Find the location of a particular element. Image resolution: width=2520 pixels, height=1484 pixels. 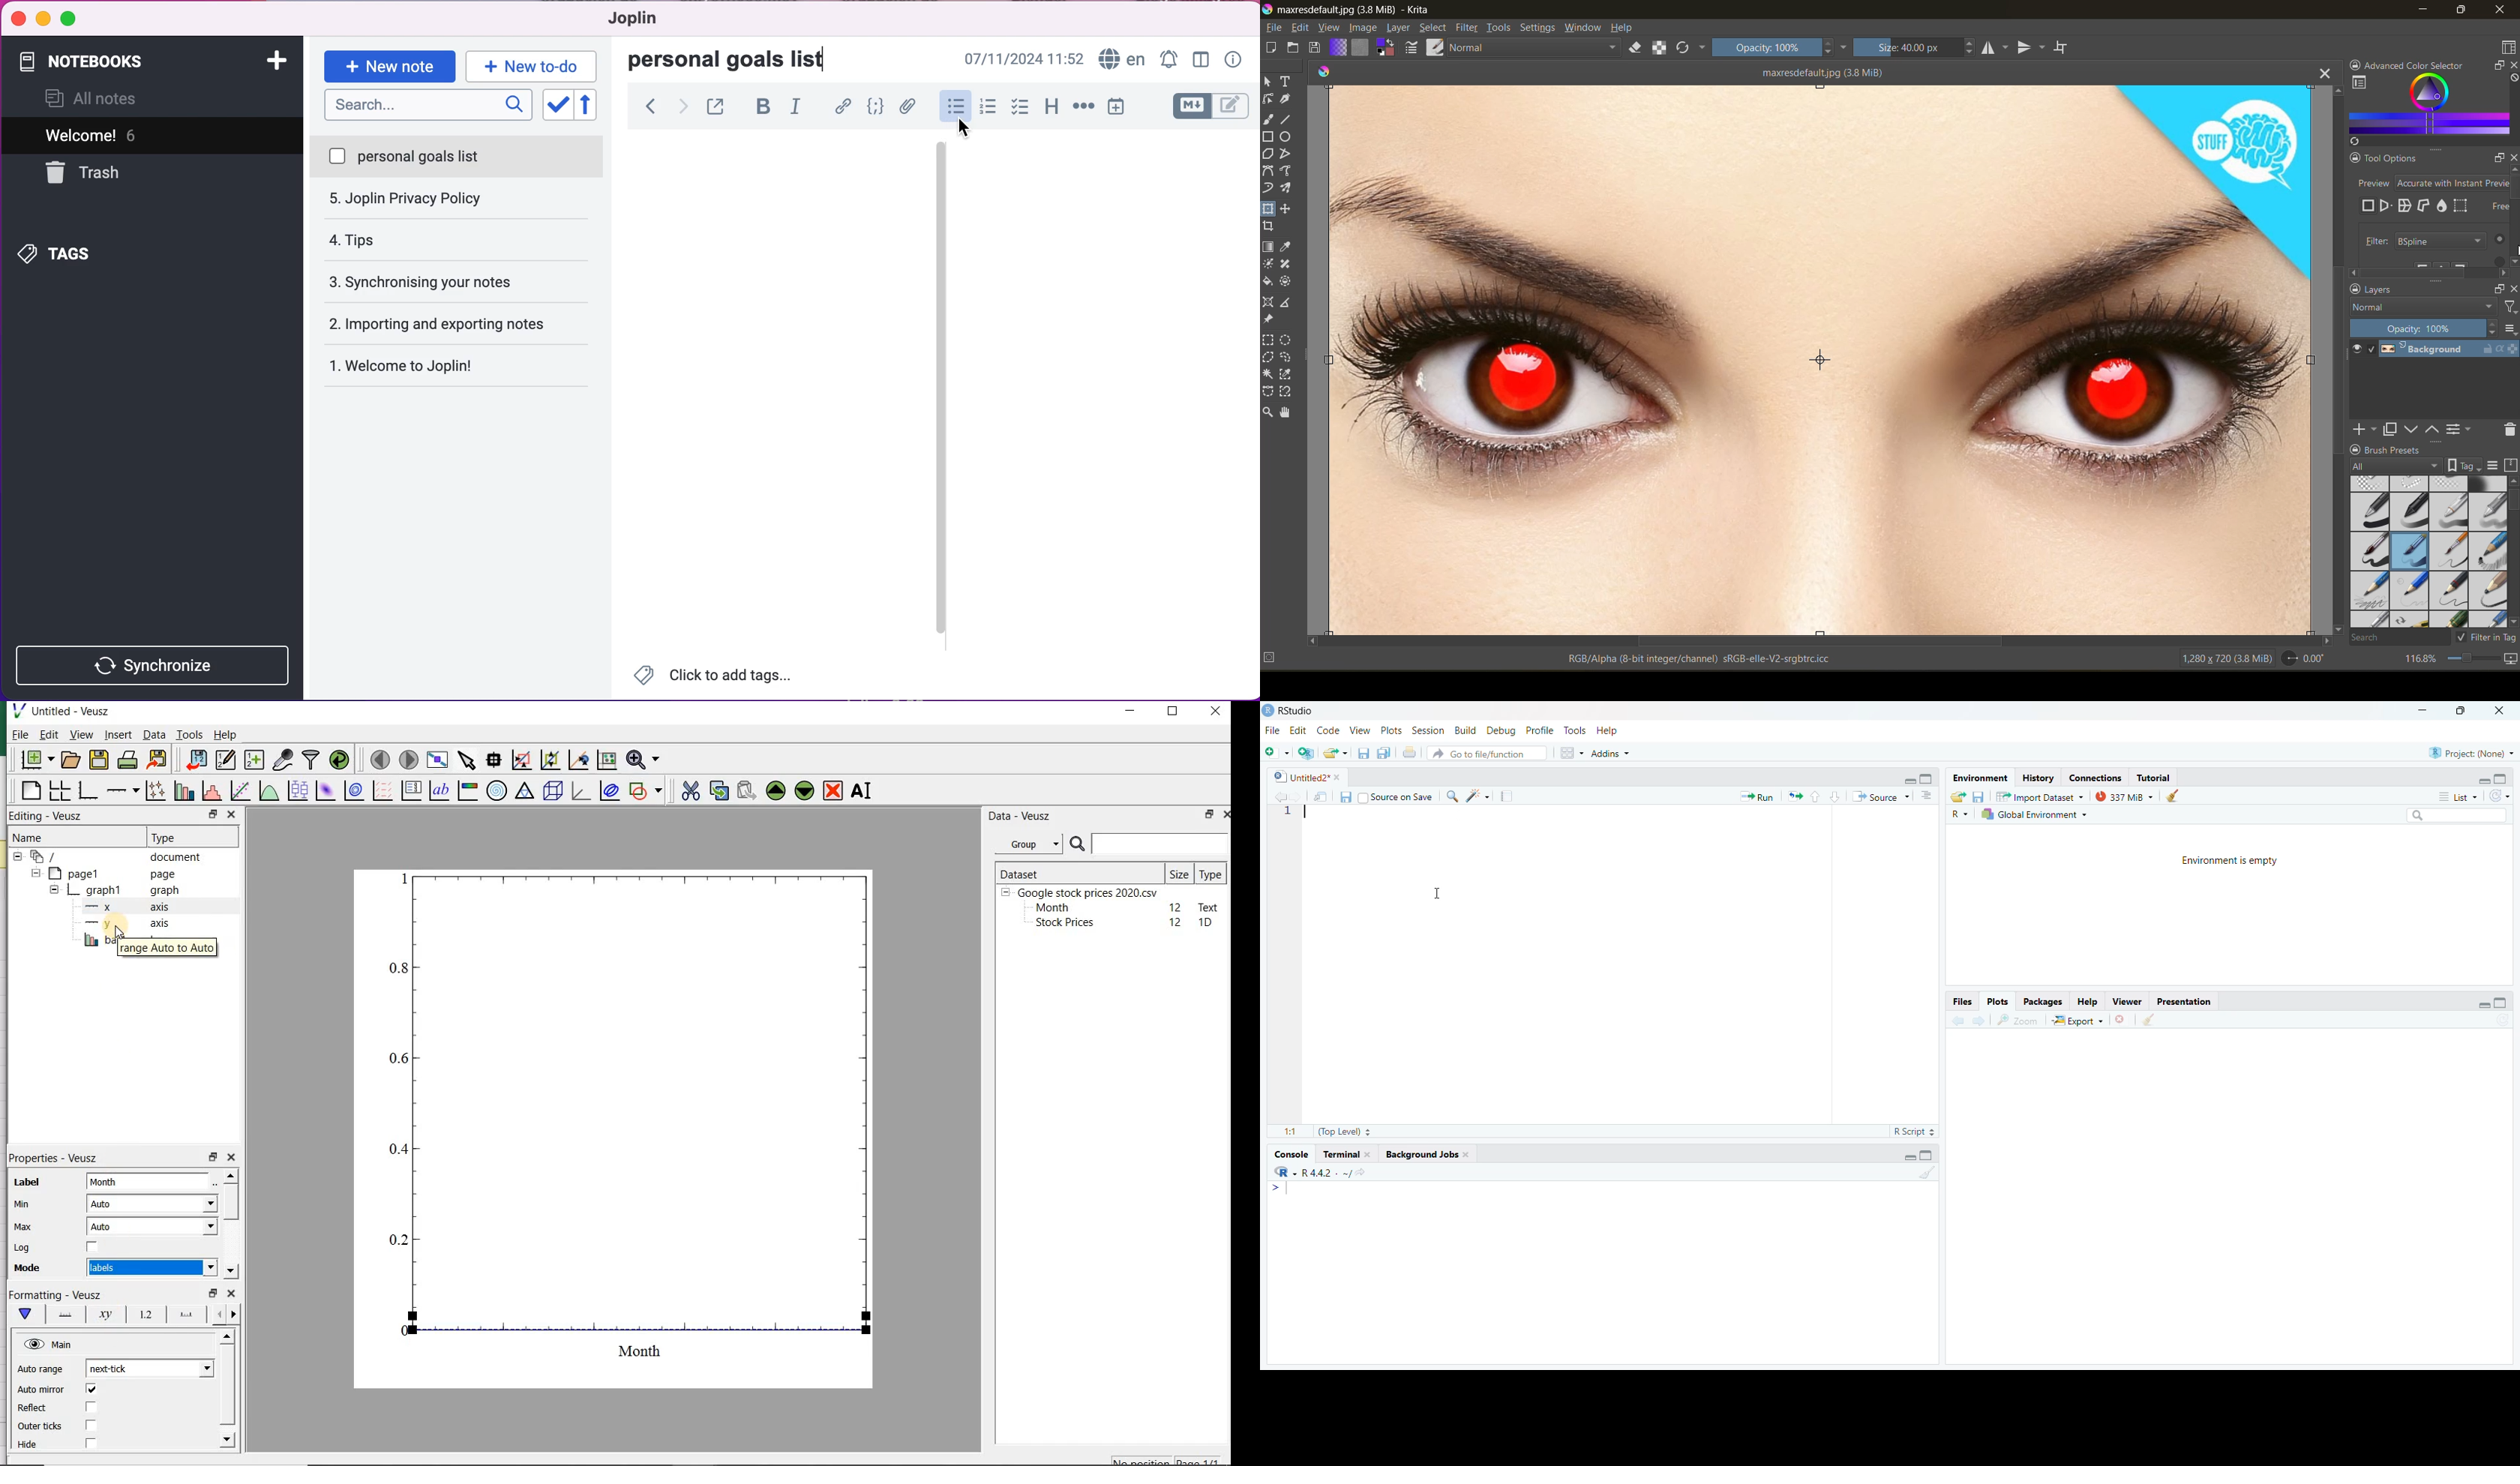

add a shape to the plot is located at coordinates (646, 791).